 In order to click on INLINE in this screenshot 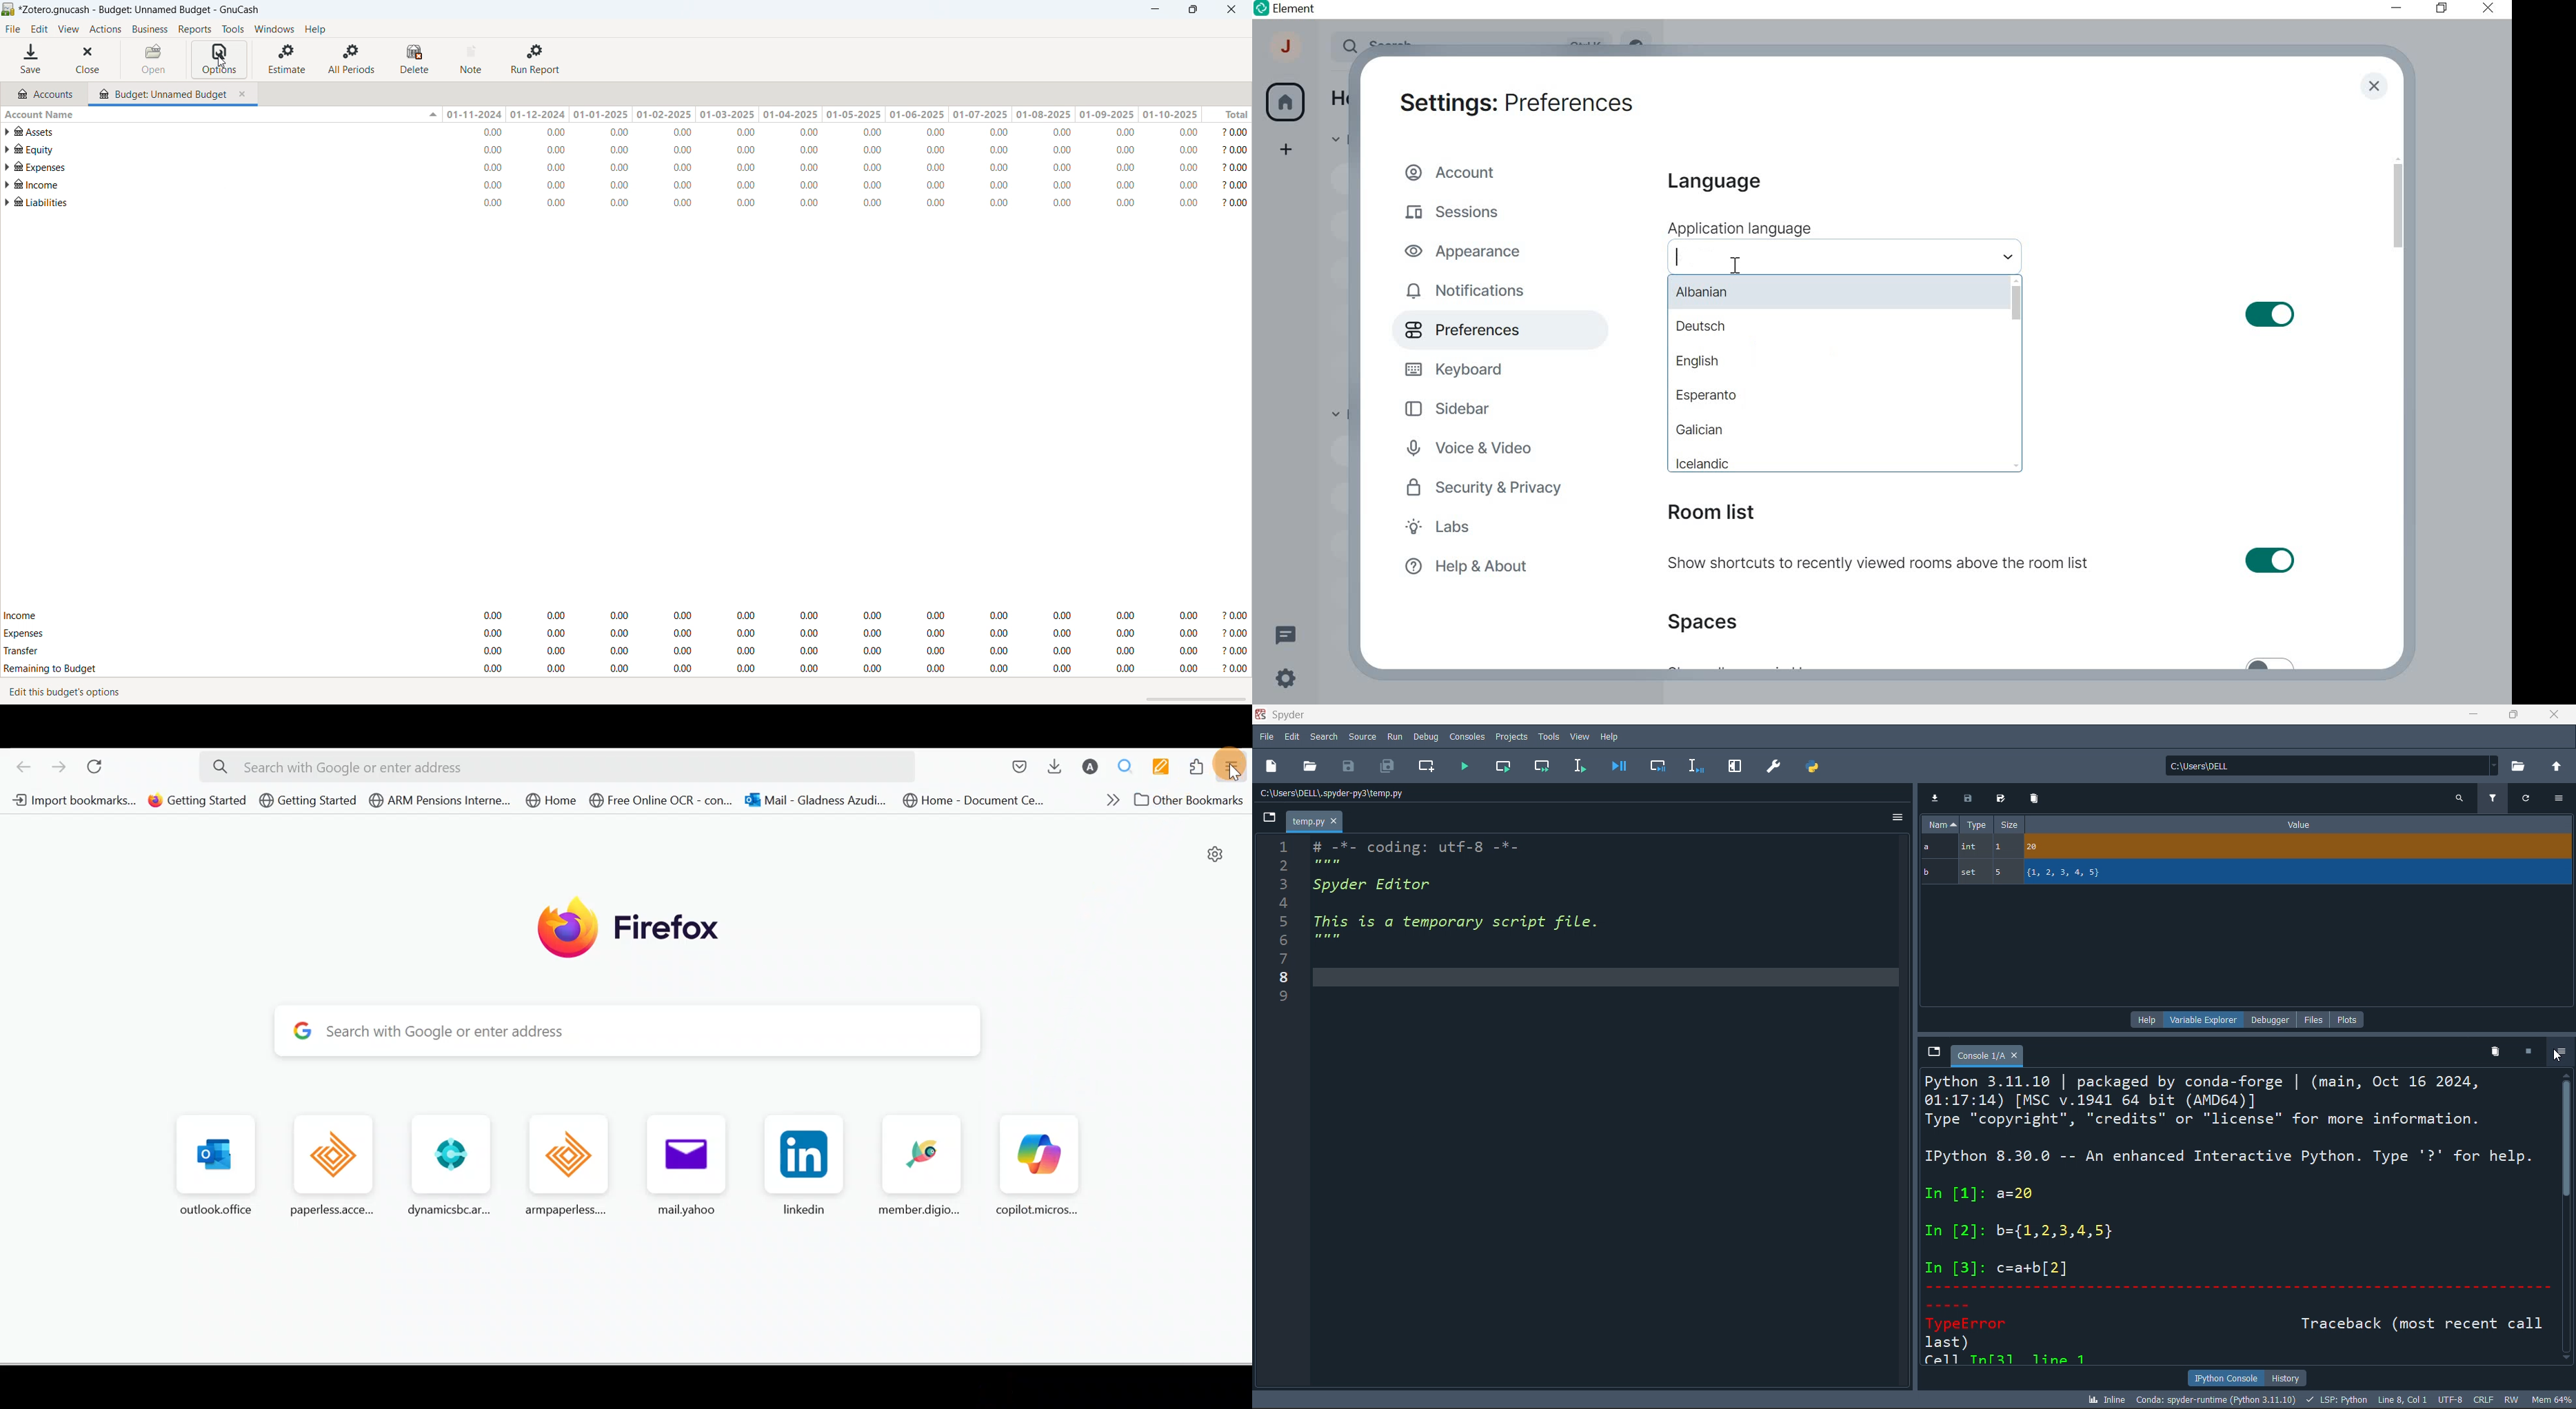, I will do `click(2104, 1399)`.